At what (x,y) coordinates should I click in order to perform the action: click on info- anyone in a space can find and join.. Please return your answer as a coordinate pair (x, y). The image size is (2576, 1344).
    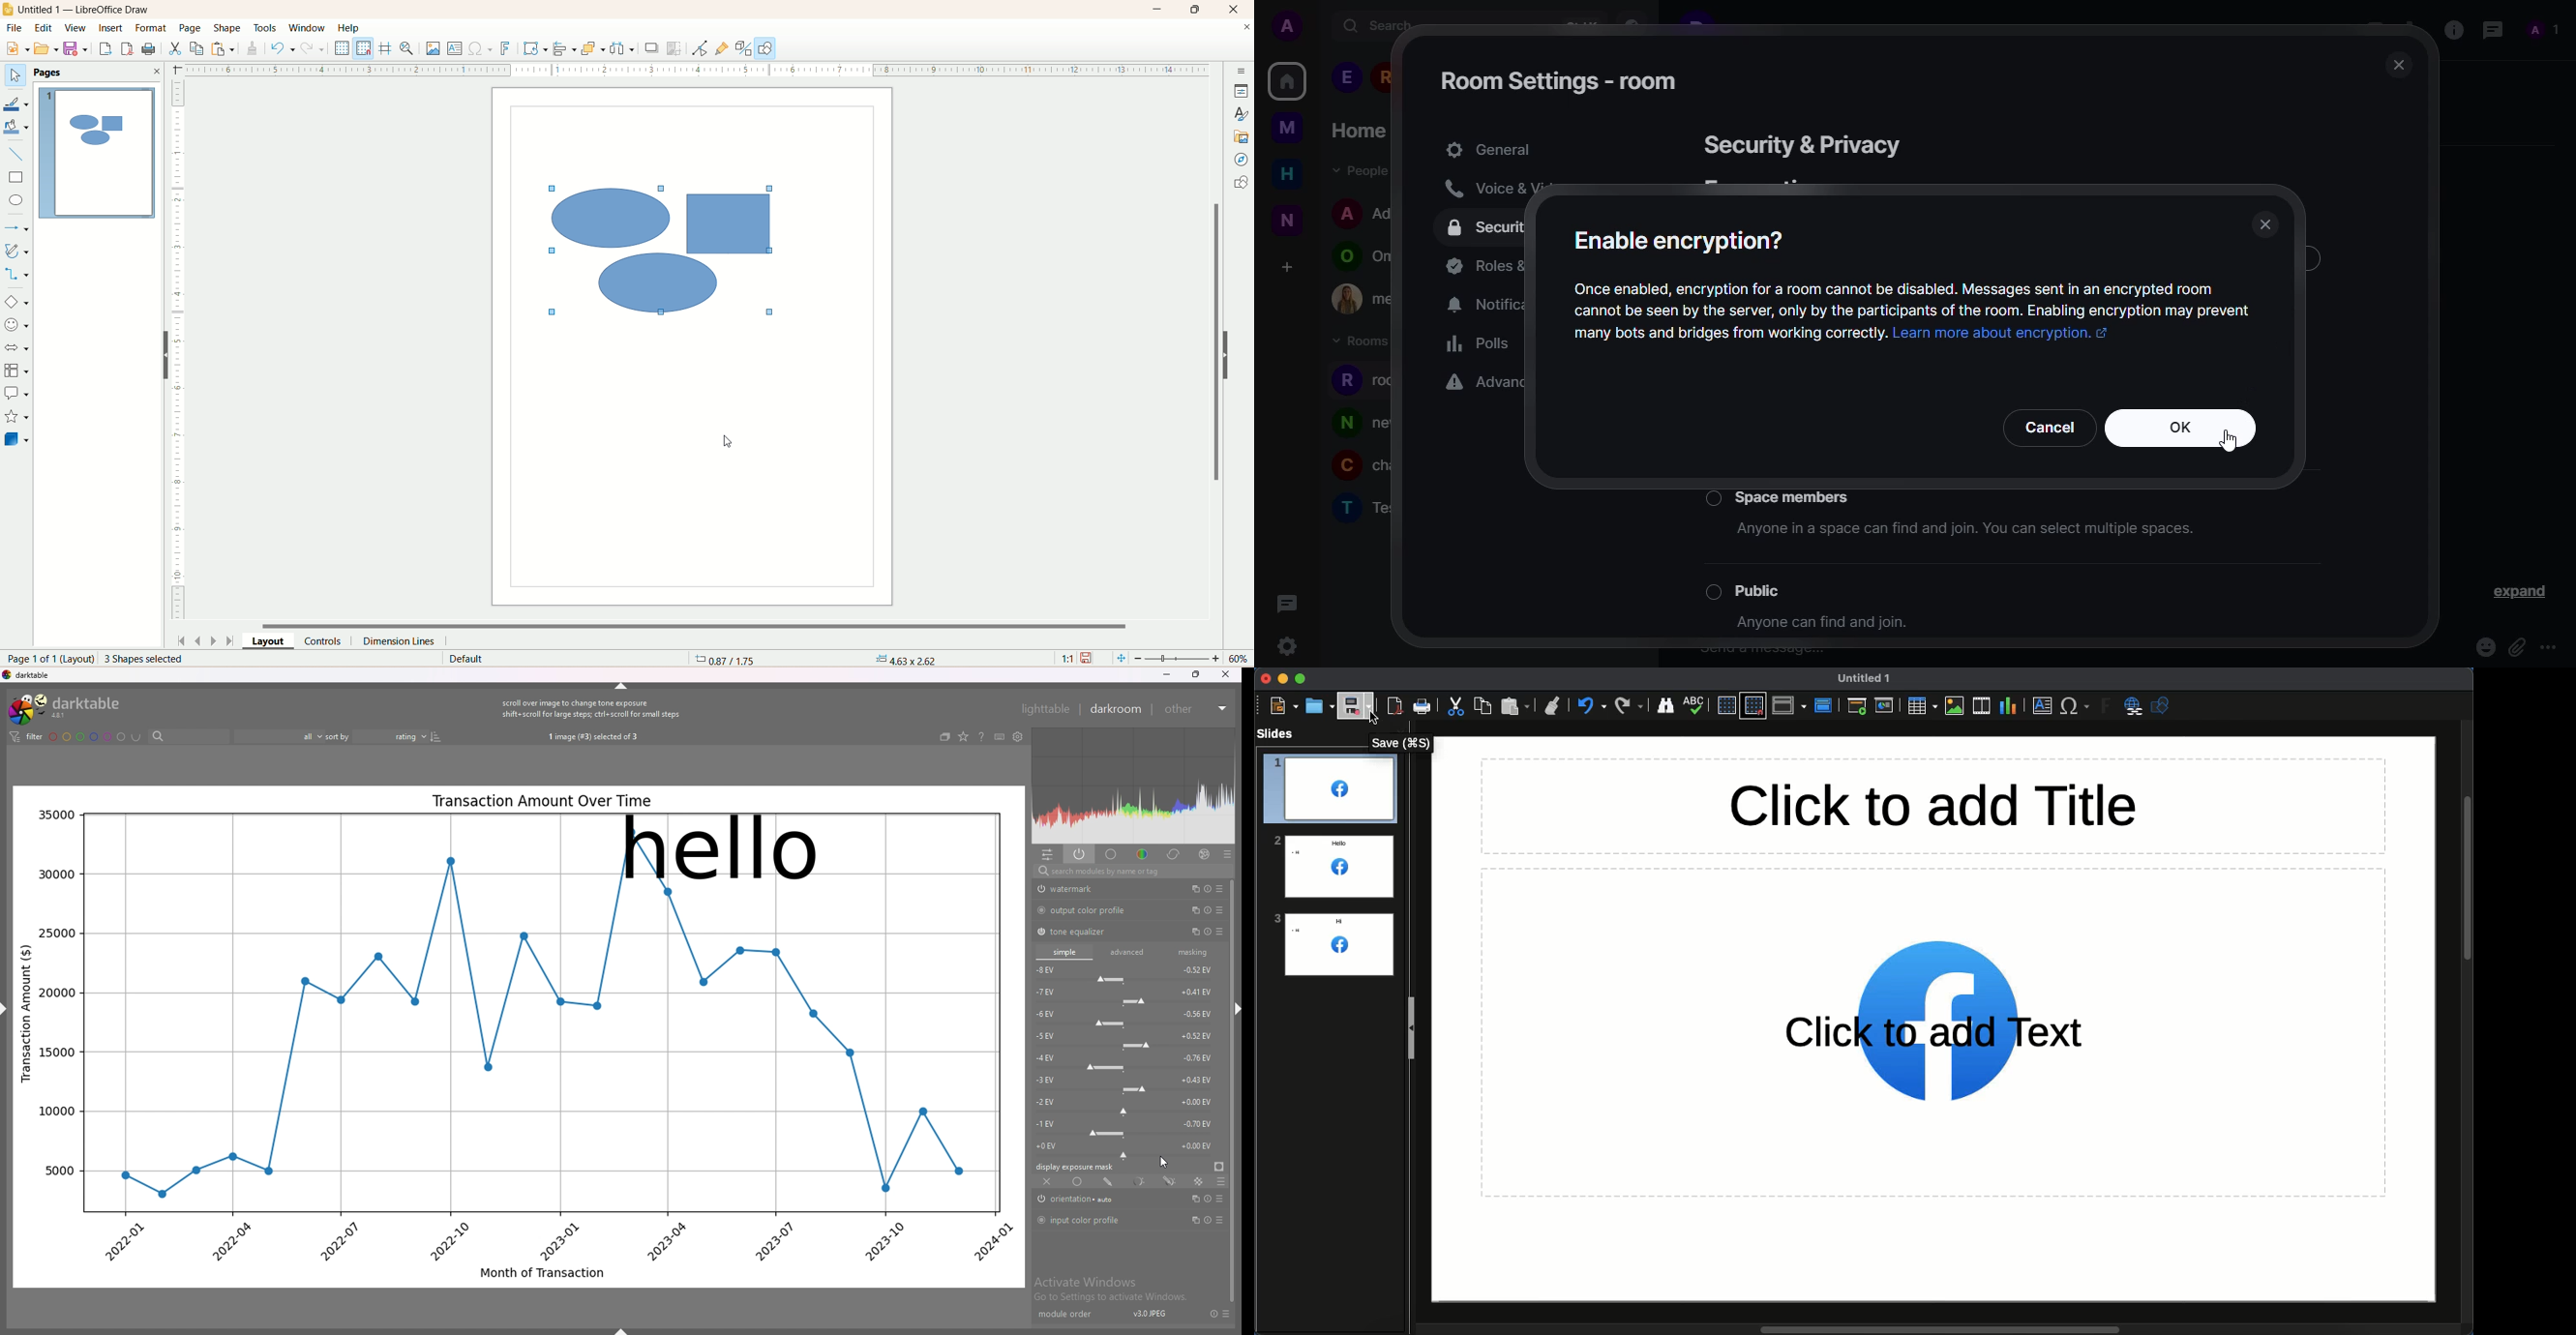
    Looking at the image, I should click on (1963, 531).